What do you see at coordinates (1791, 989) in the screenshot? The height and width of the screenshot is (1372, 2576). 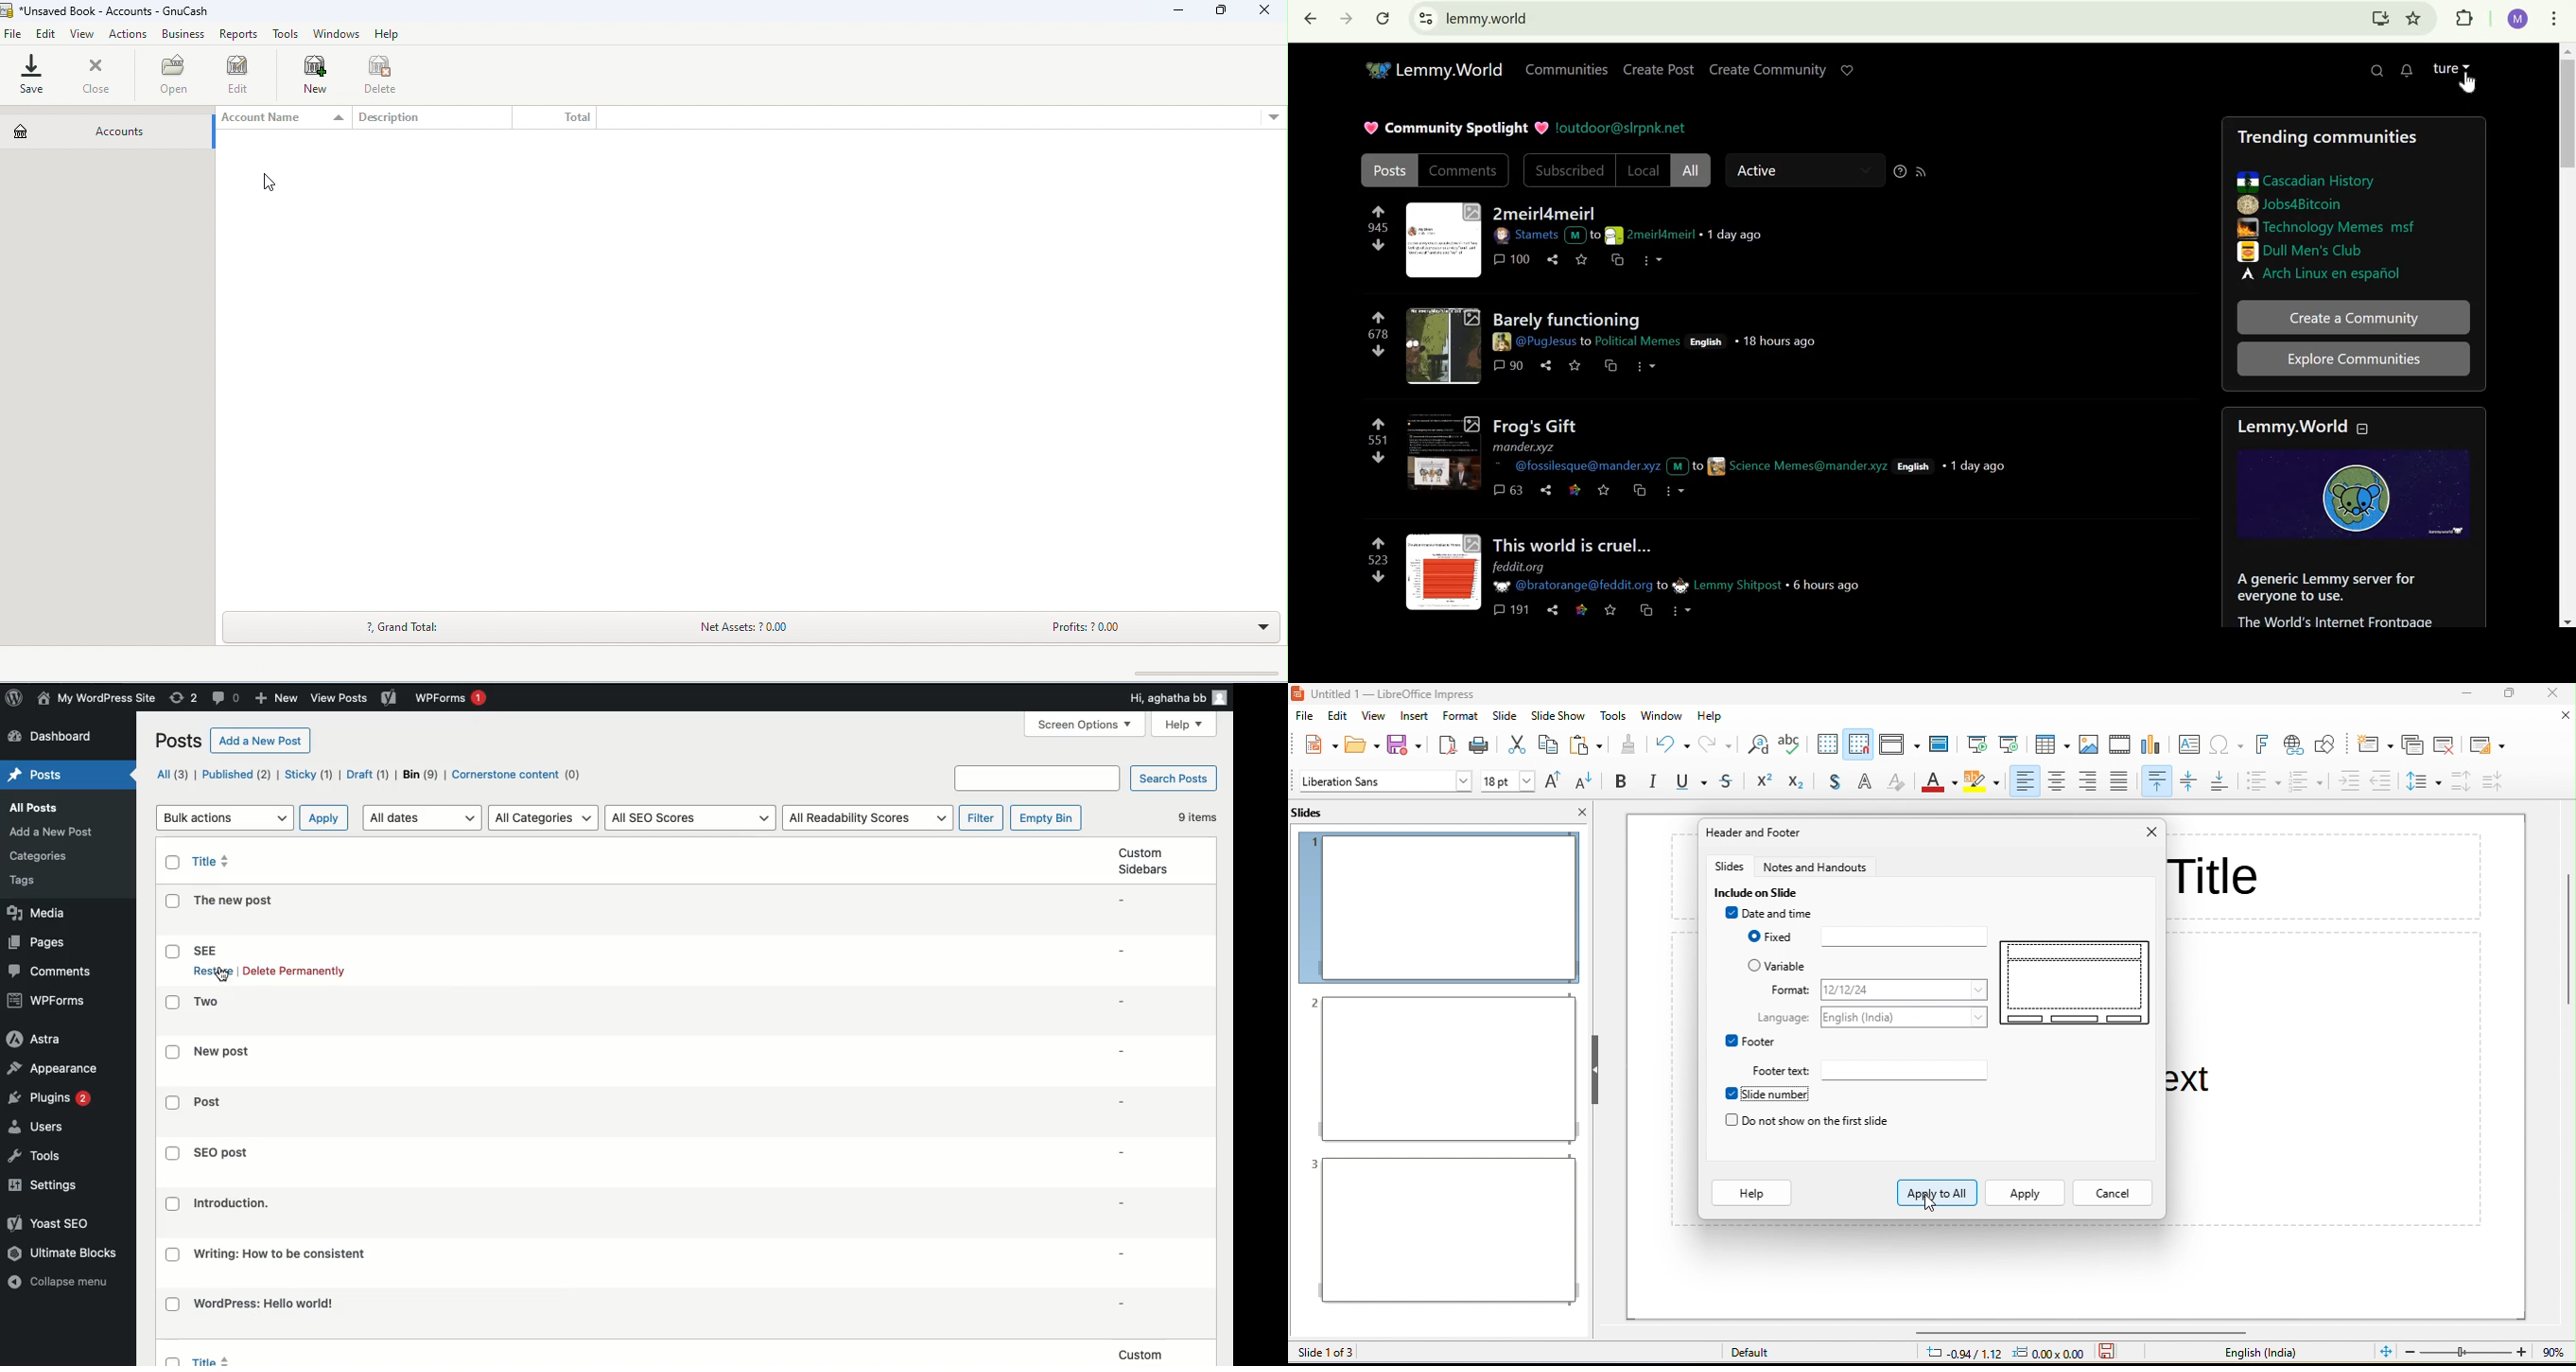 I see `text` at bounding box center [1791, 989].